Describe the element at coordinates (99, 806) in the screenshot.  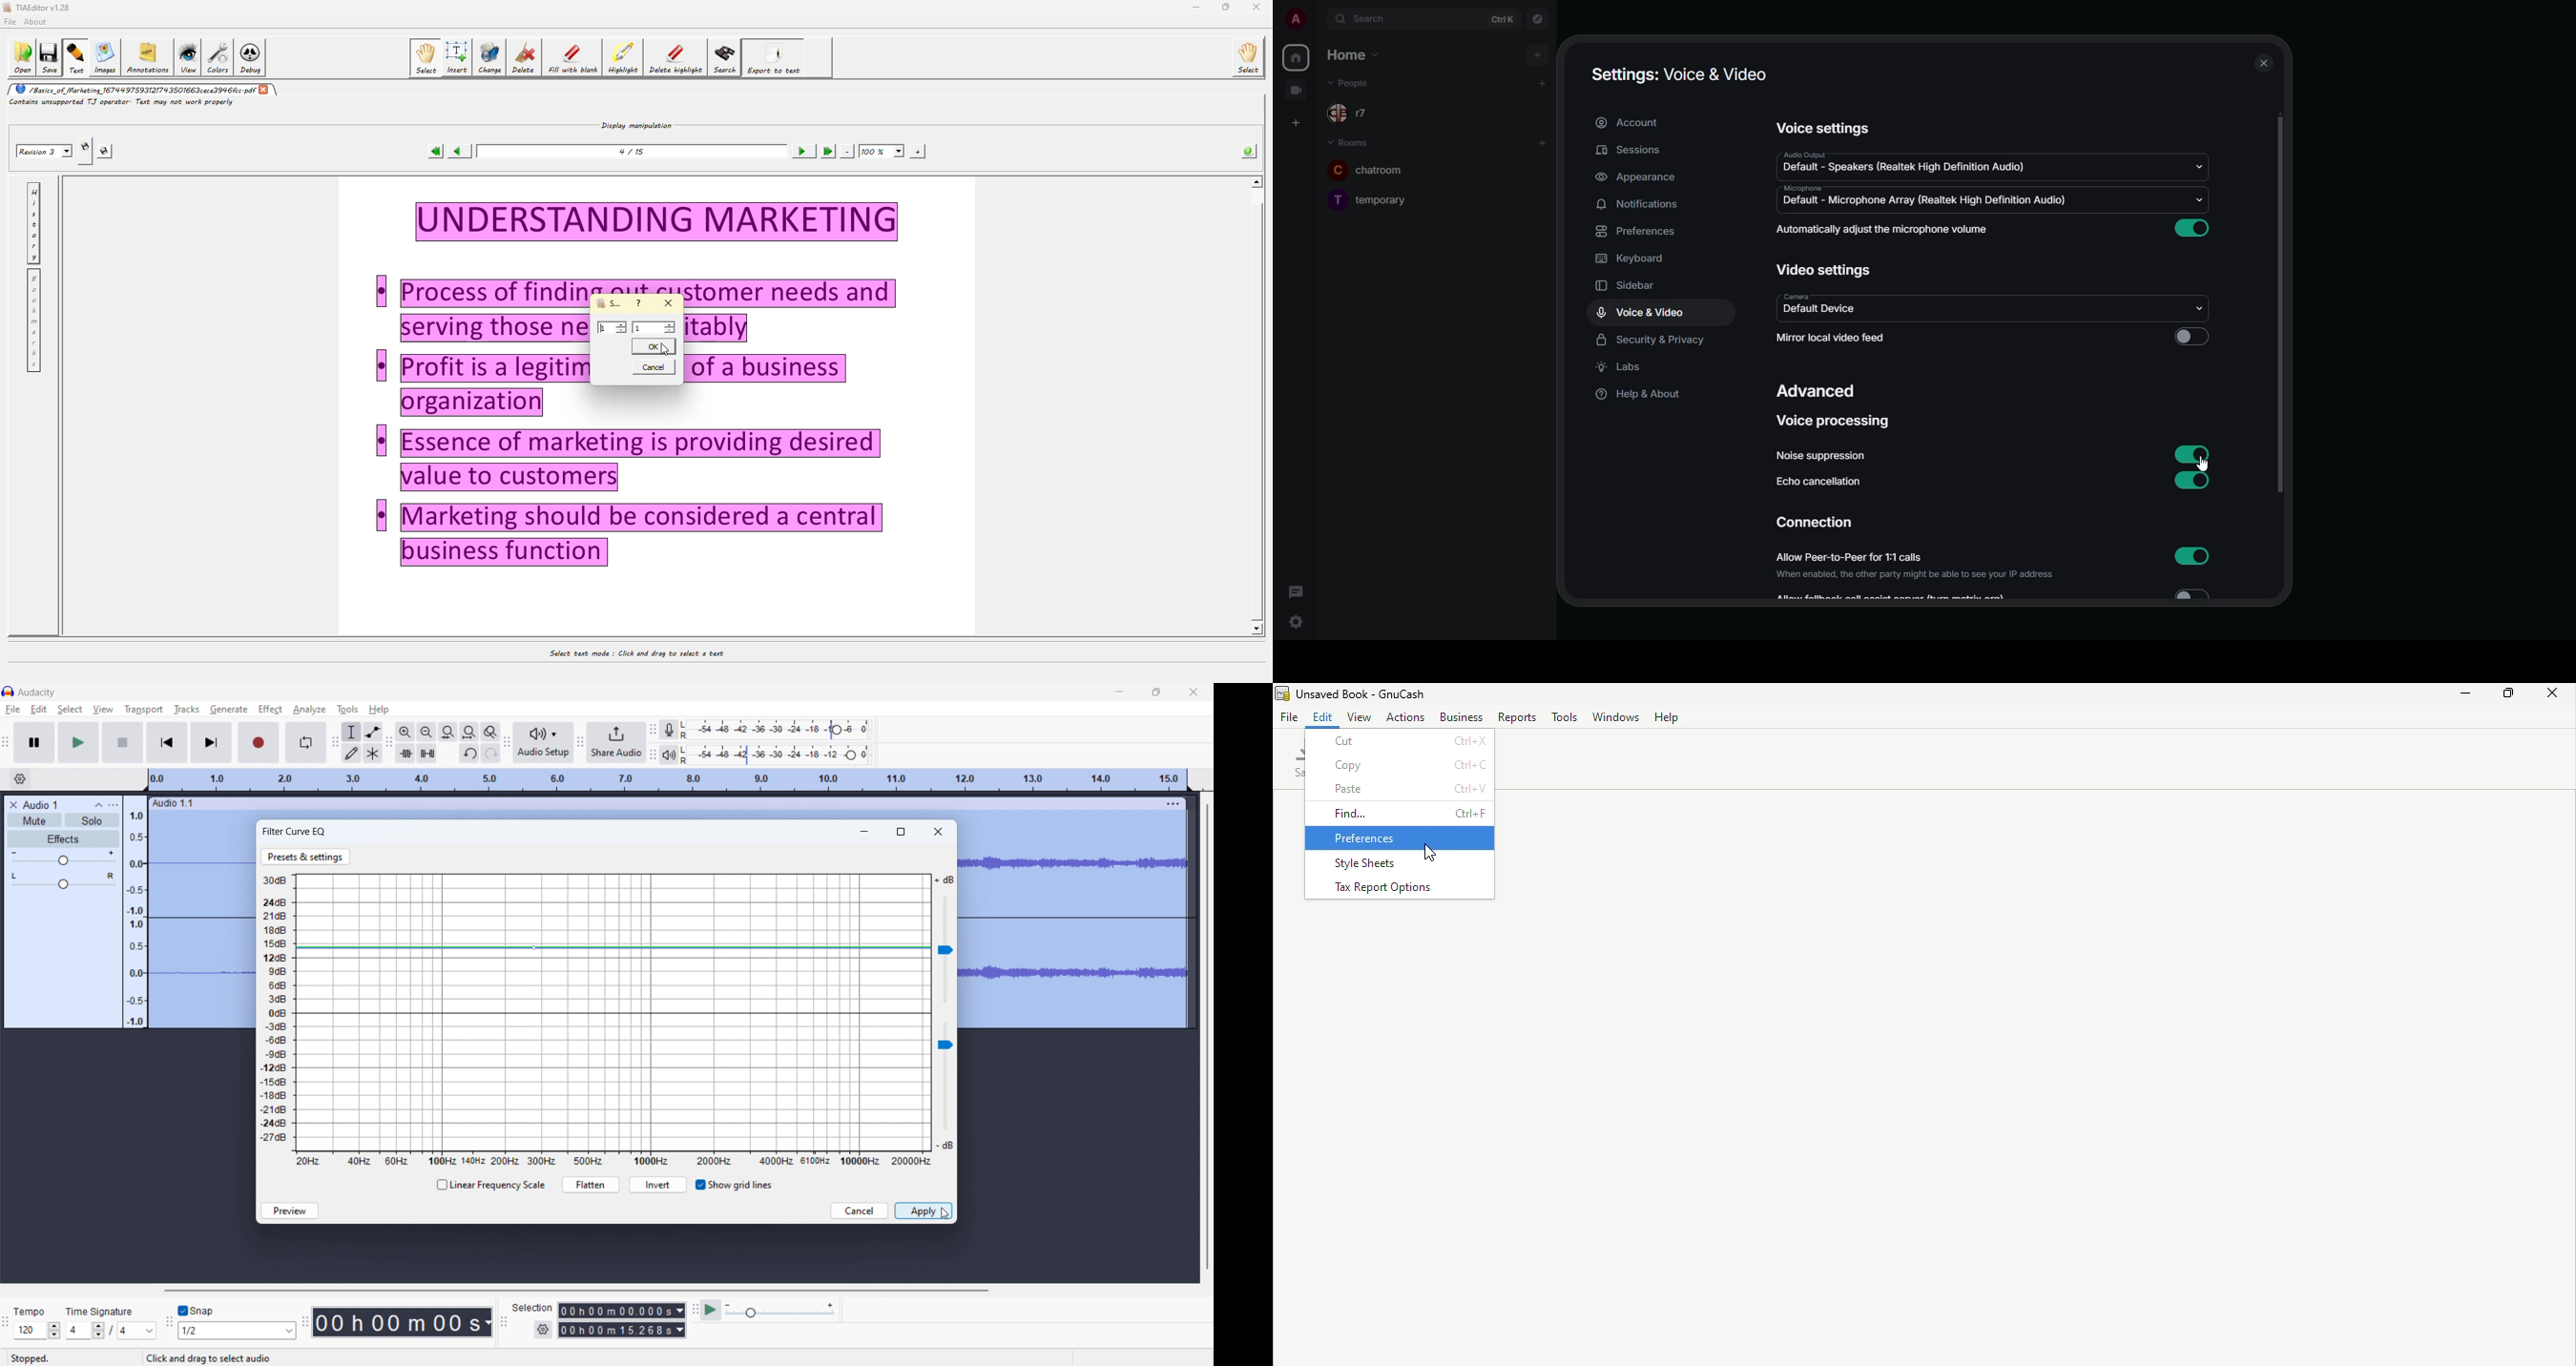
I see `collapse` at that location.